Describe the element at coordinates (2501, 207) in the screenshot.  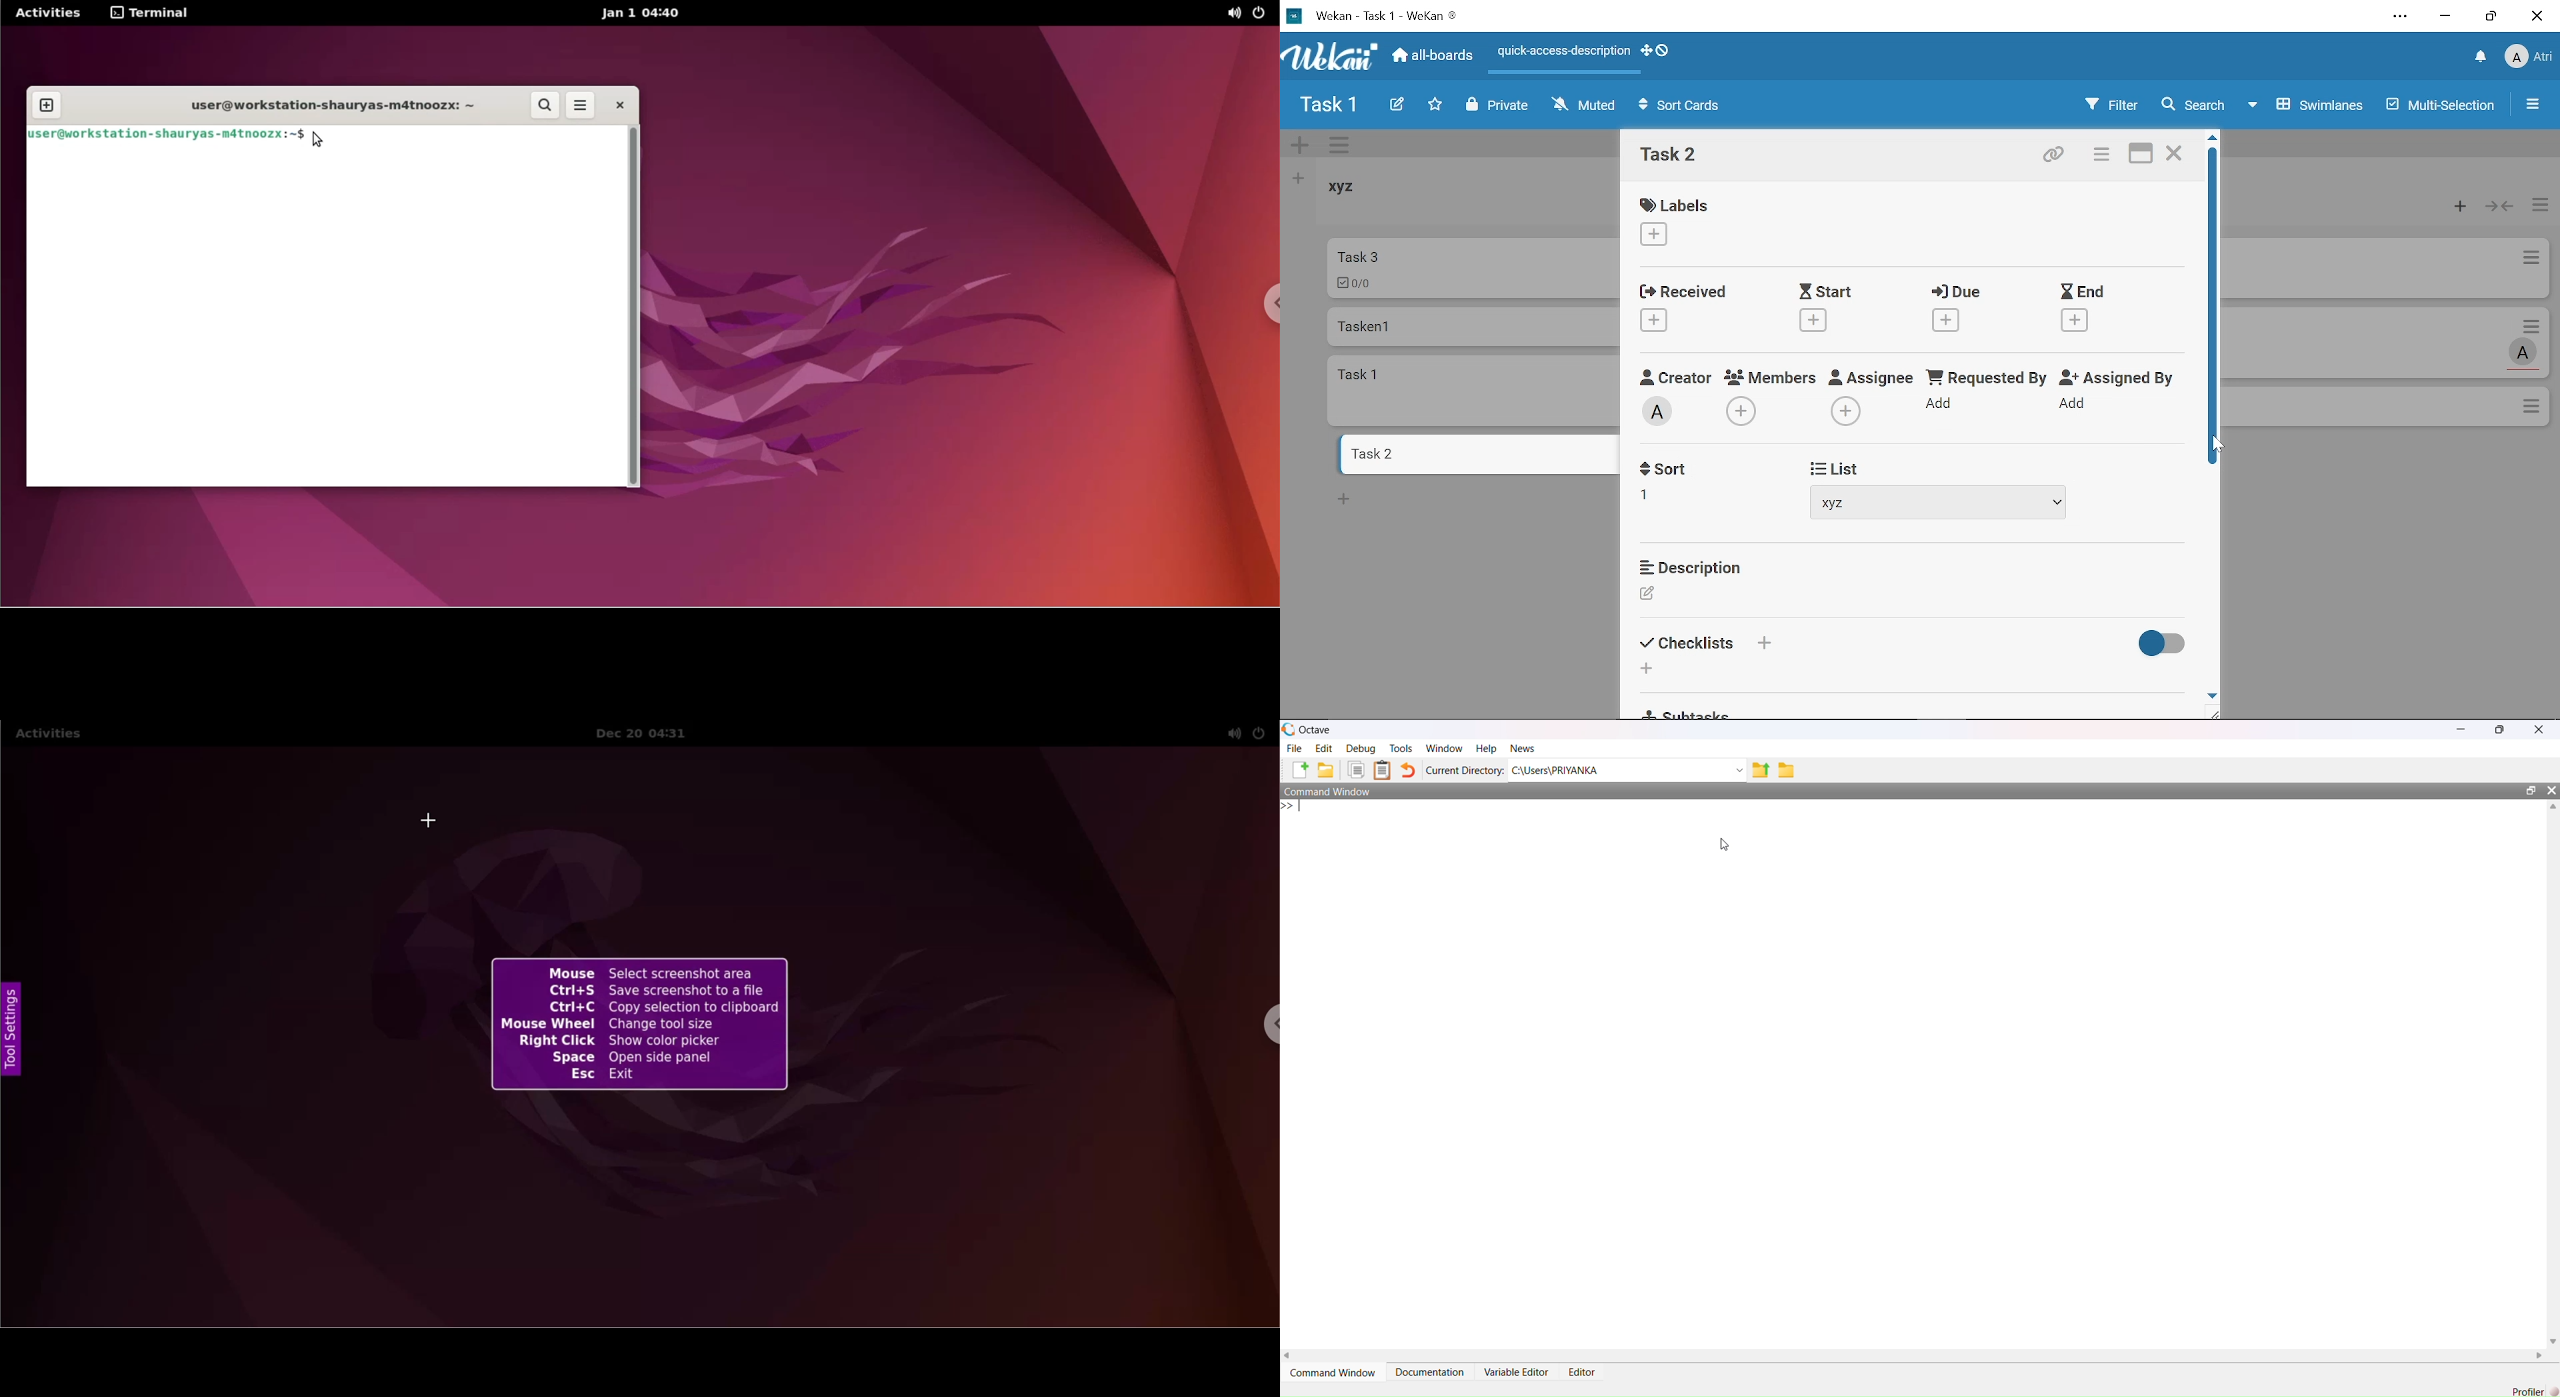
I see `Collapse` at that location.